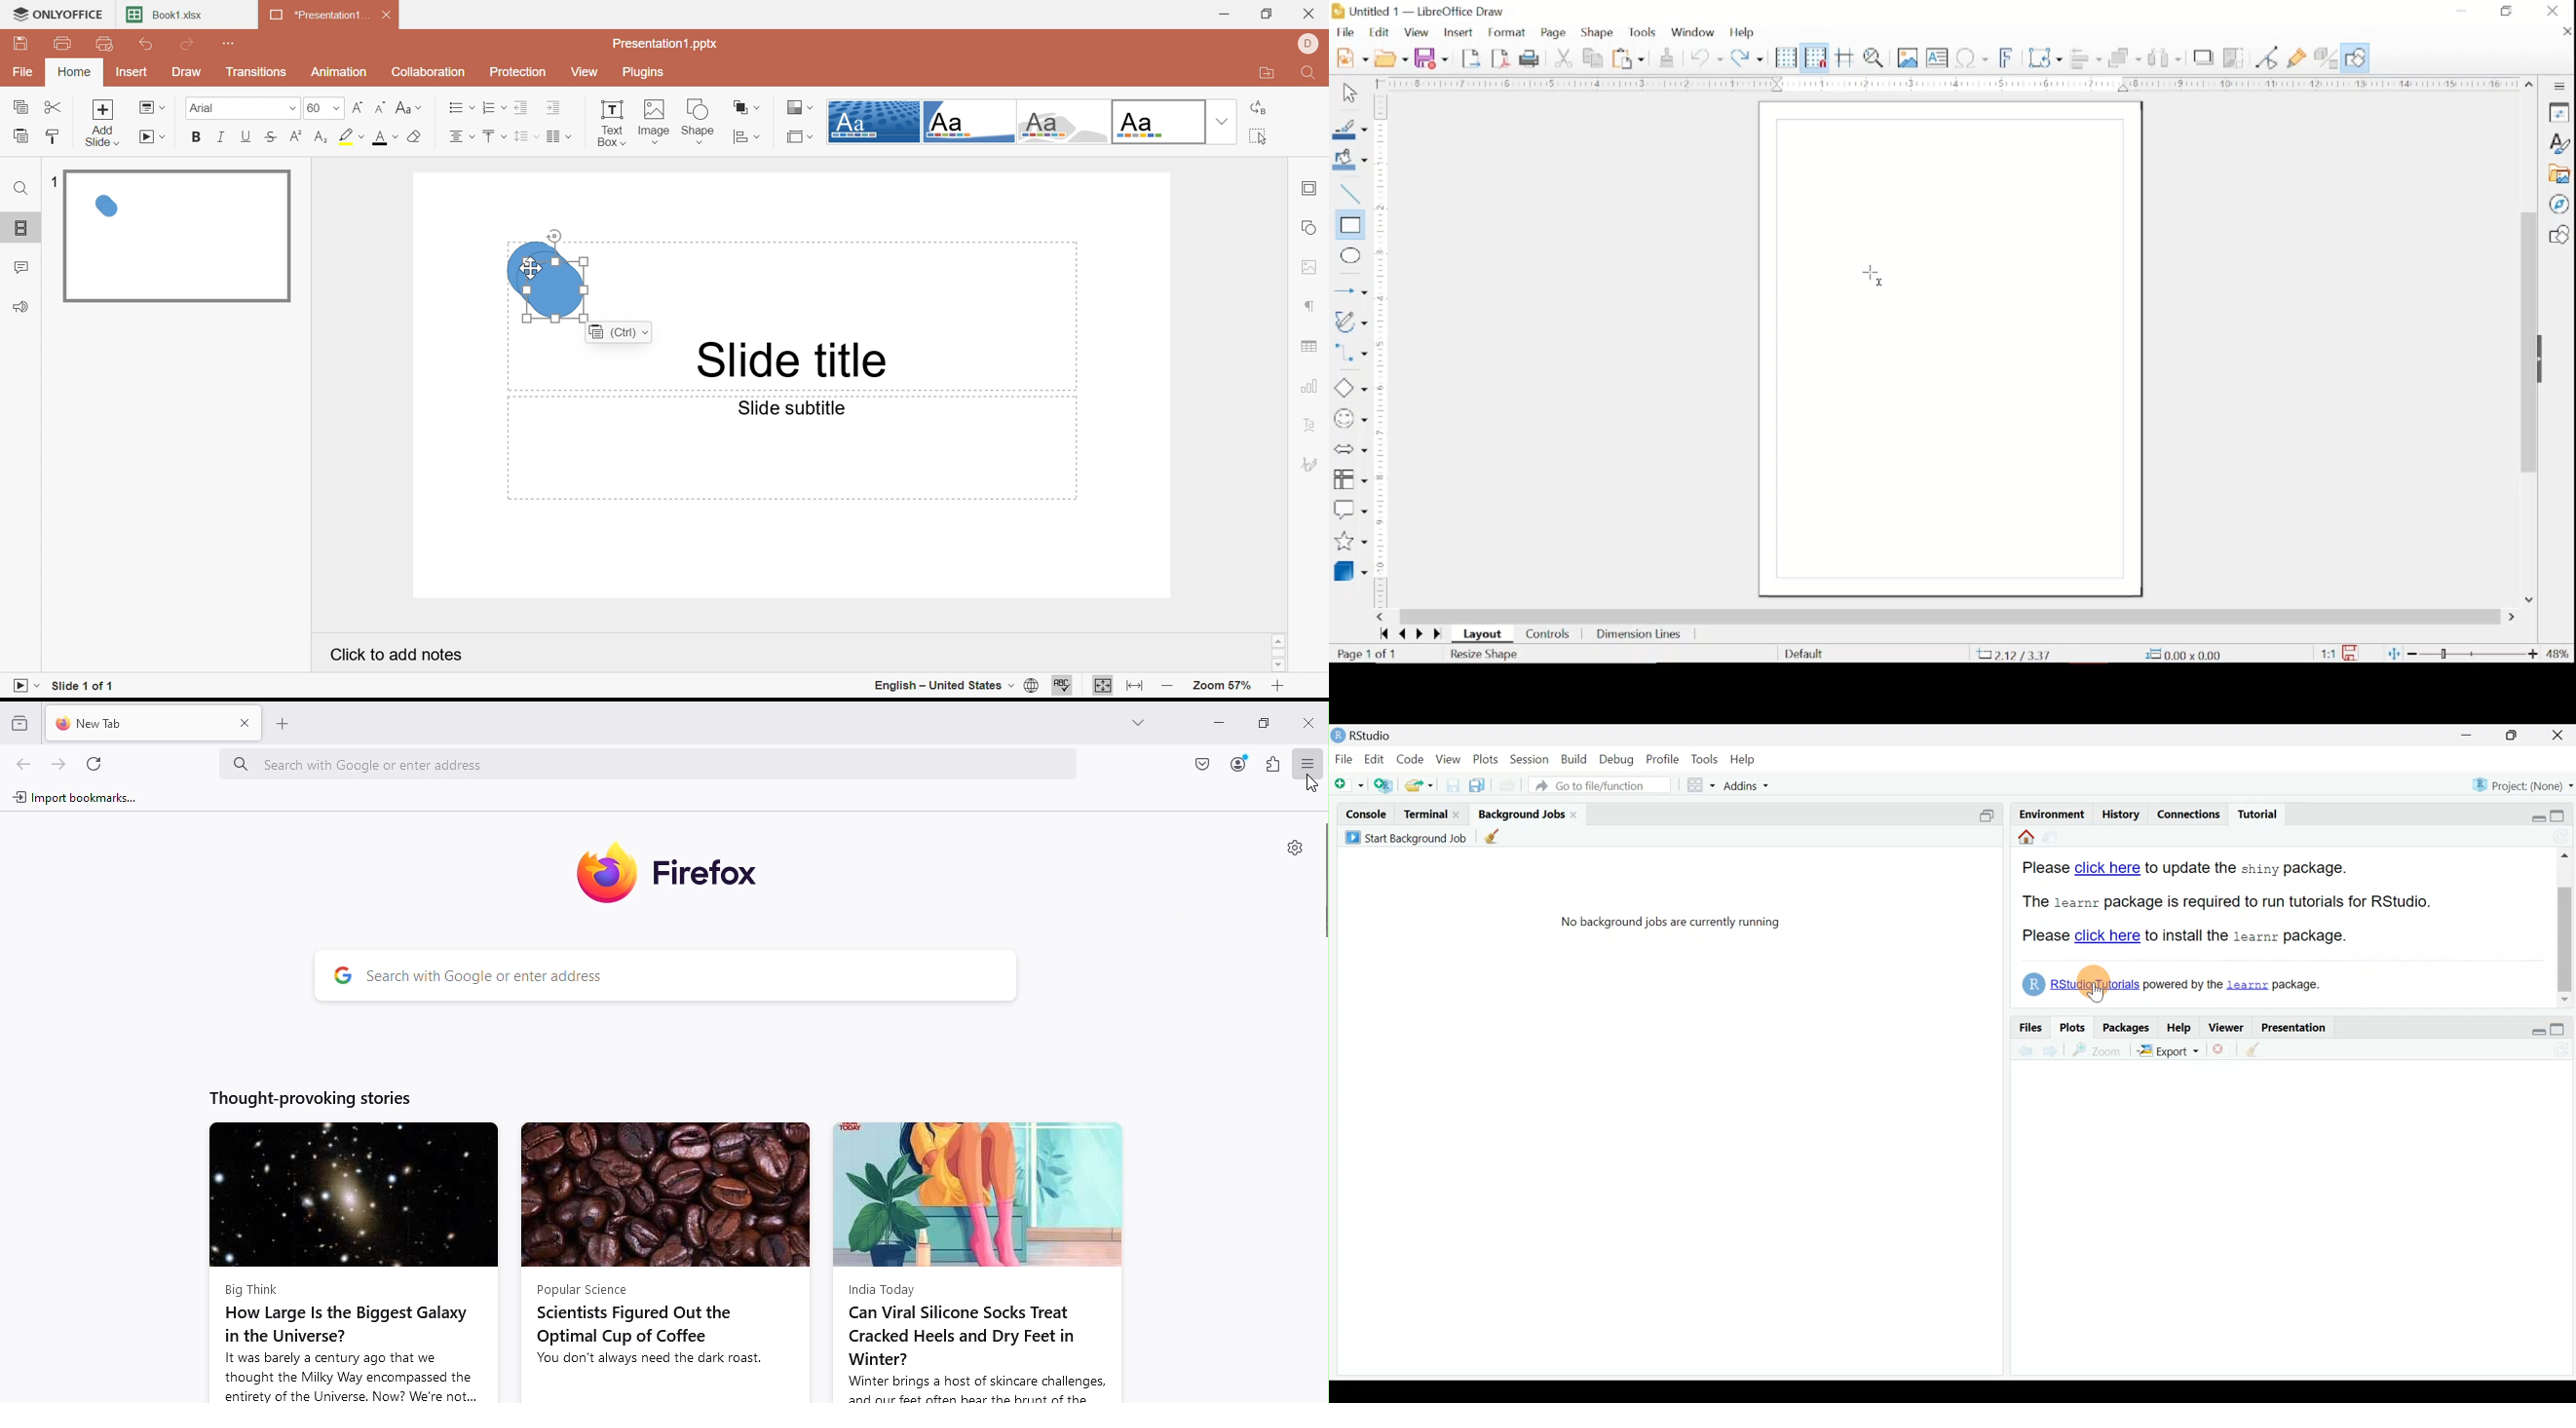 This screenshot has width=2576, height=1428. What do you see at coordinates (644, 72) in the screenshot?
I see `Plugins` at bounding box center [644, 72].